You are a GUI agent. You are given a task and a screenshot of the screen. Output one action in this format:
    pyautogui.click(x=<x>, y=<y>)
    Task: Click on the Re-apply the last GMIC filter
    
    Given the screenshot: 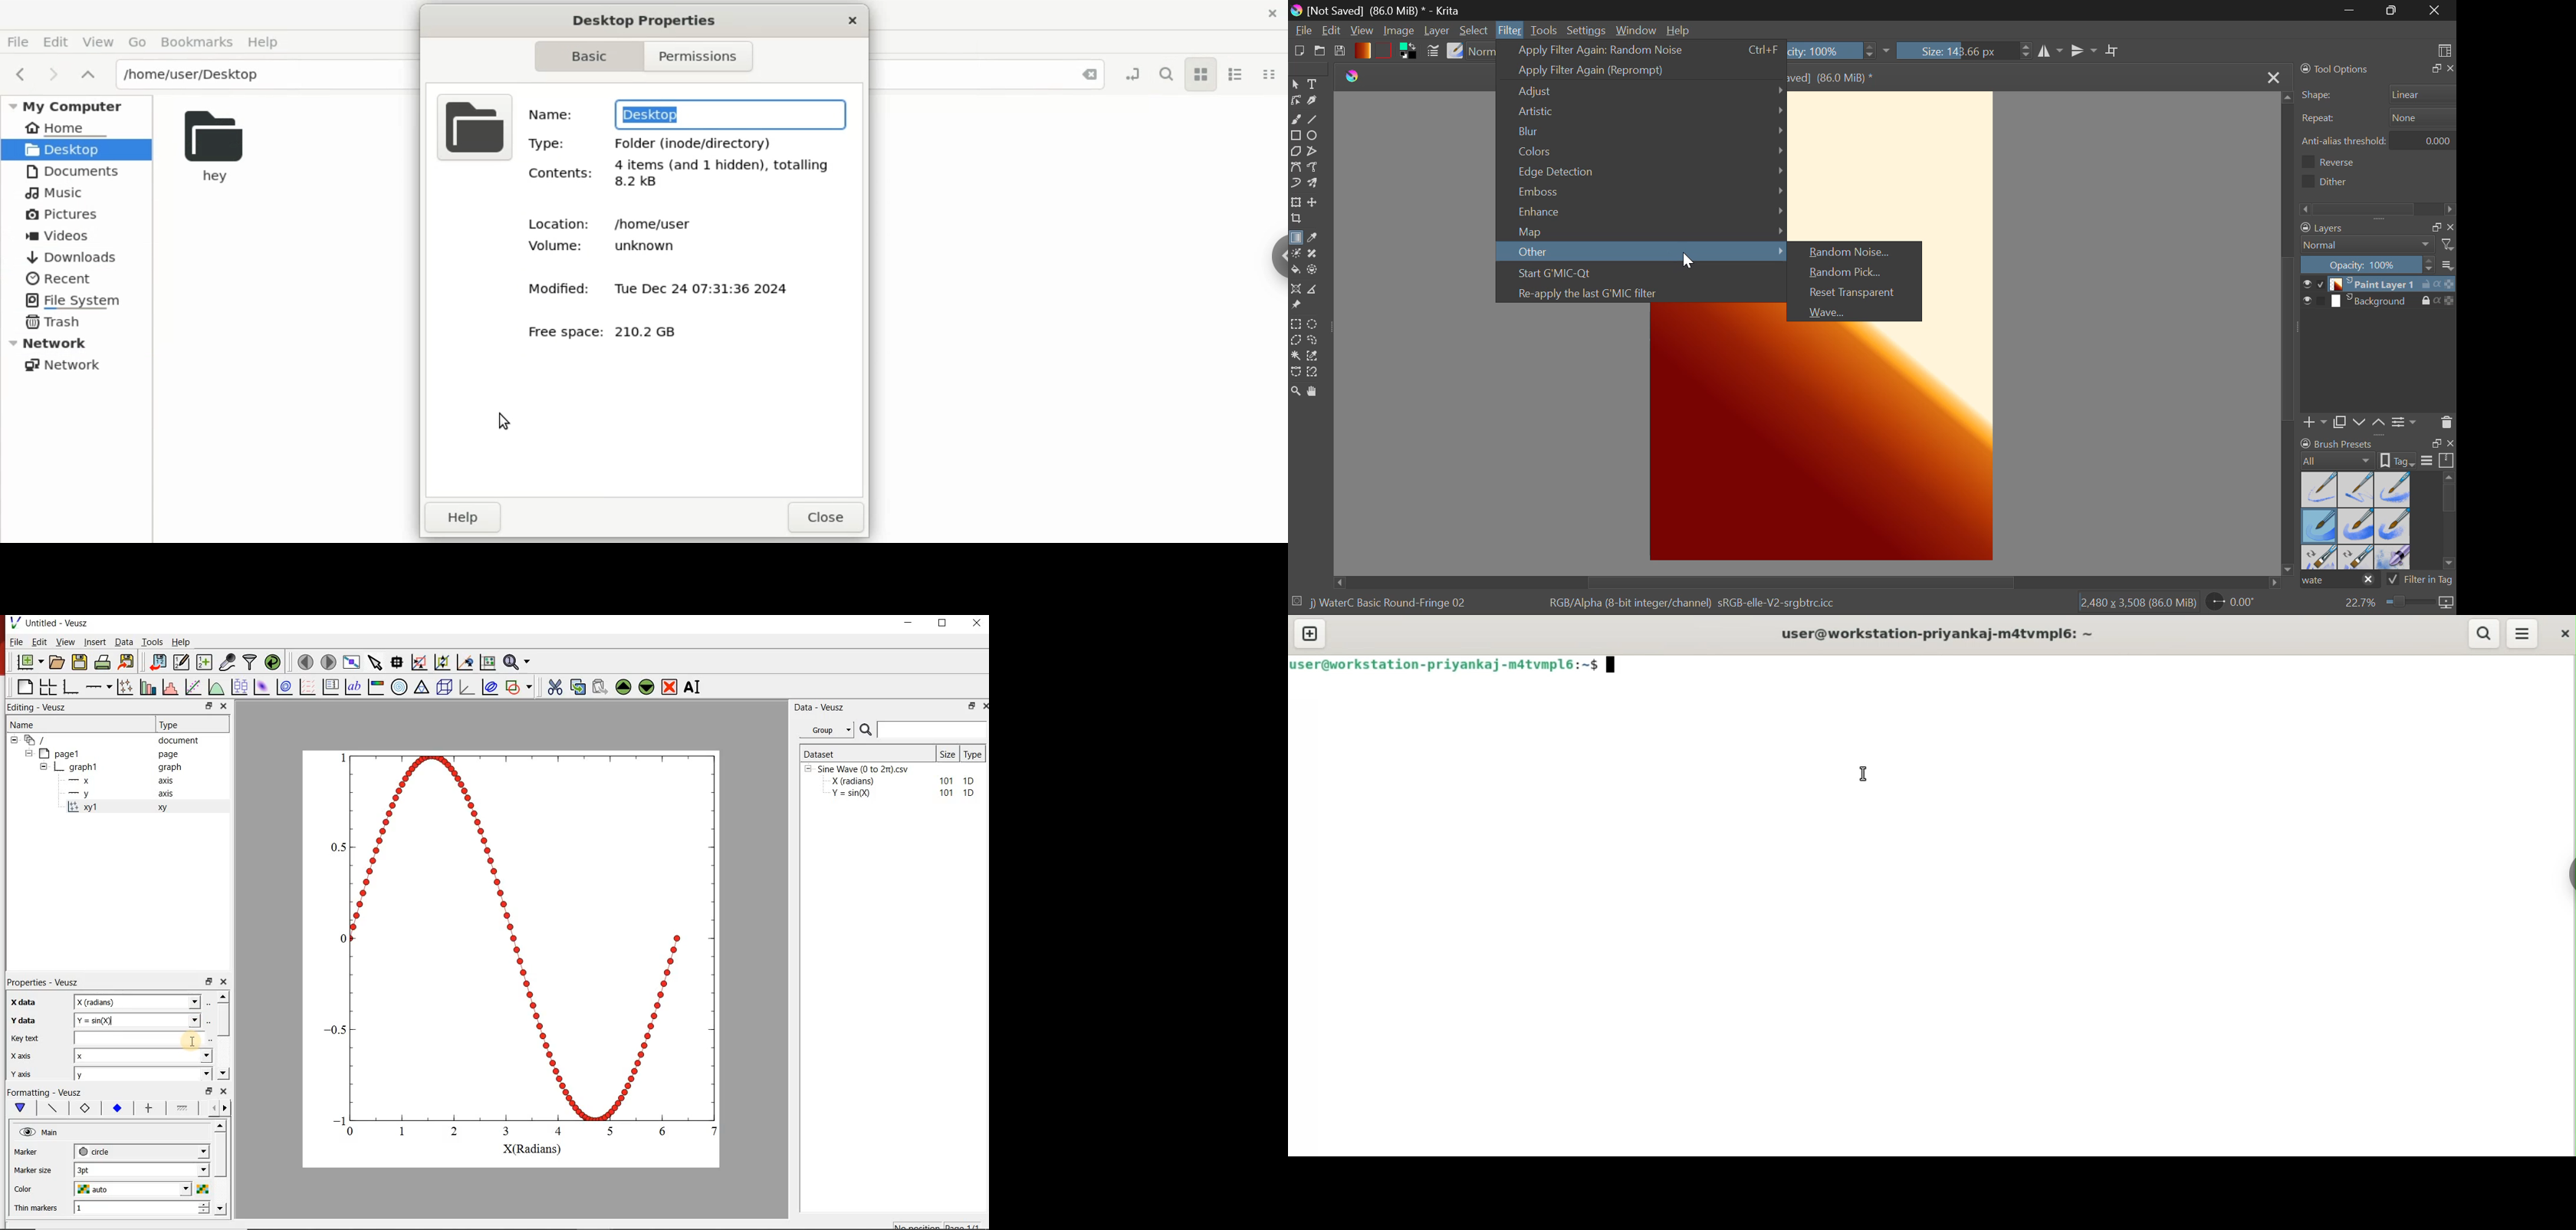 What is the action you would take?
    pyautogui.click(x=1643, y=294)
    